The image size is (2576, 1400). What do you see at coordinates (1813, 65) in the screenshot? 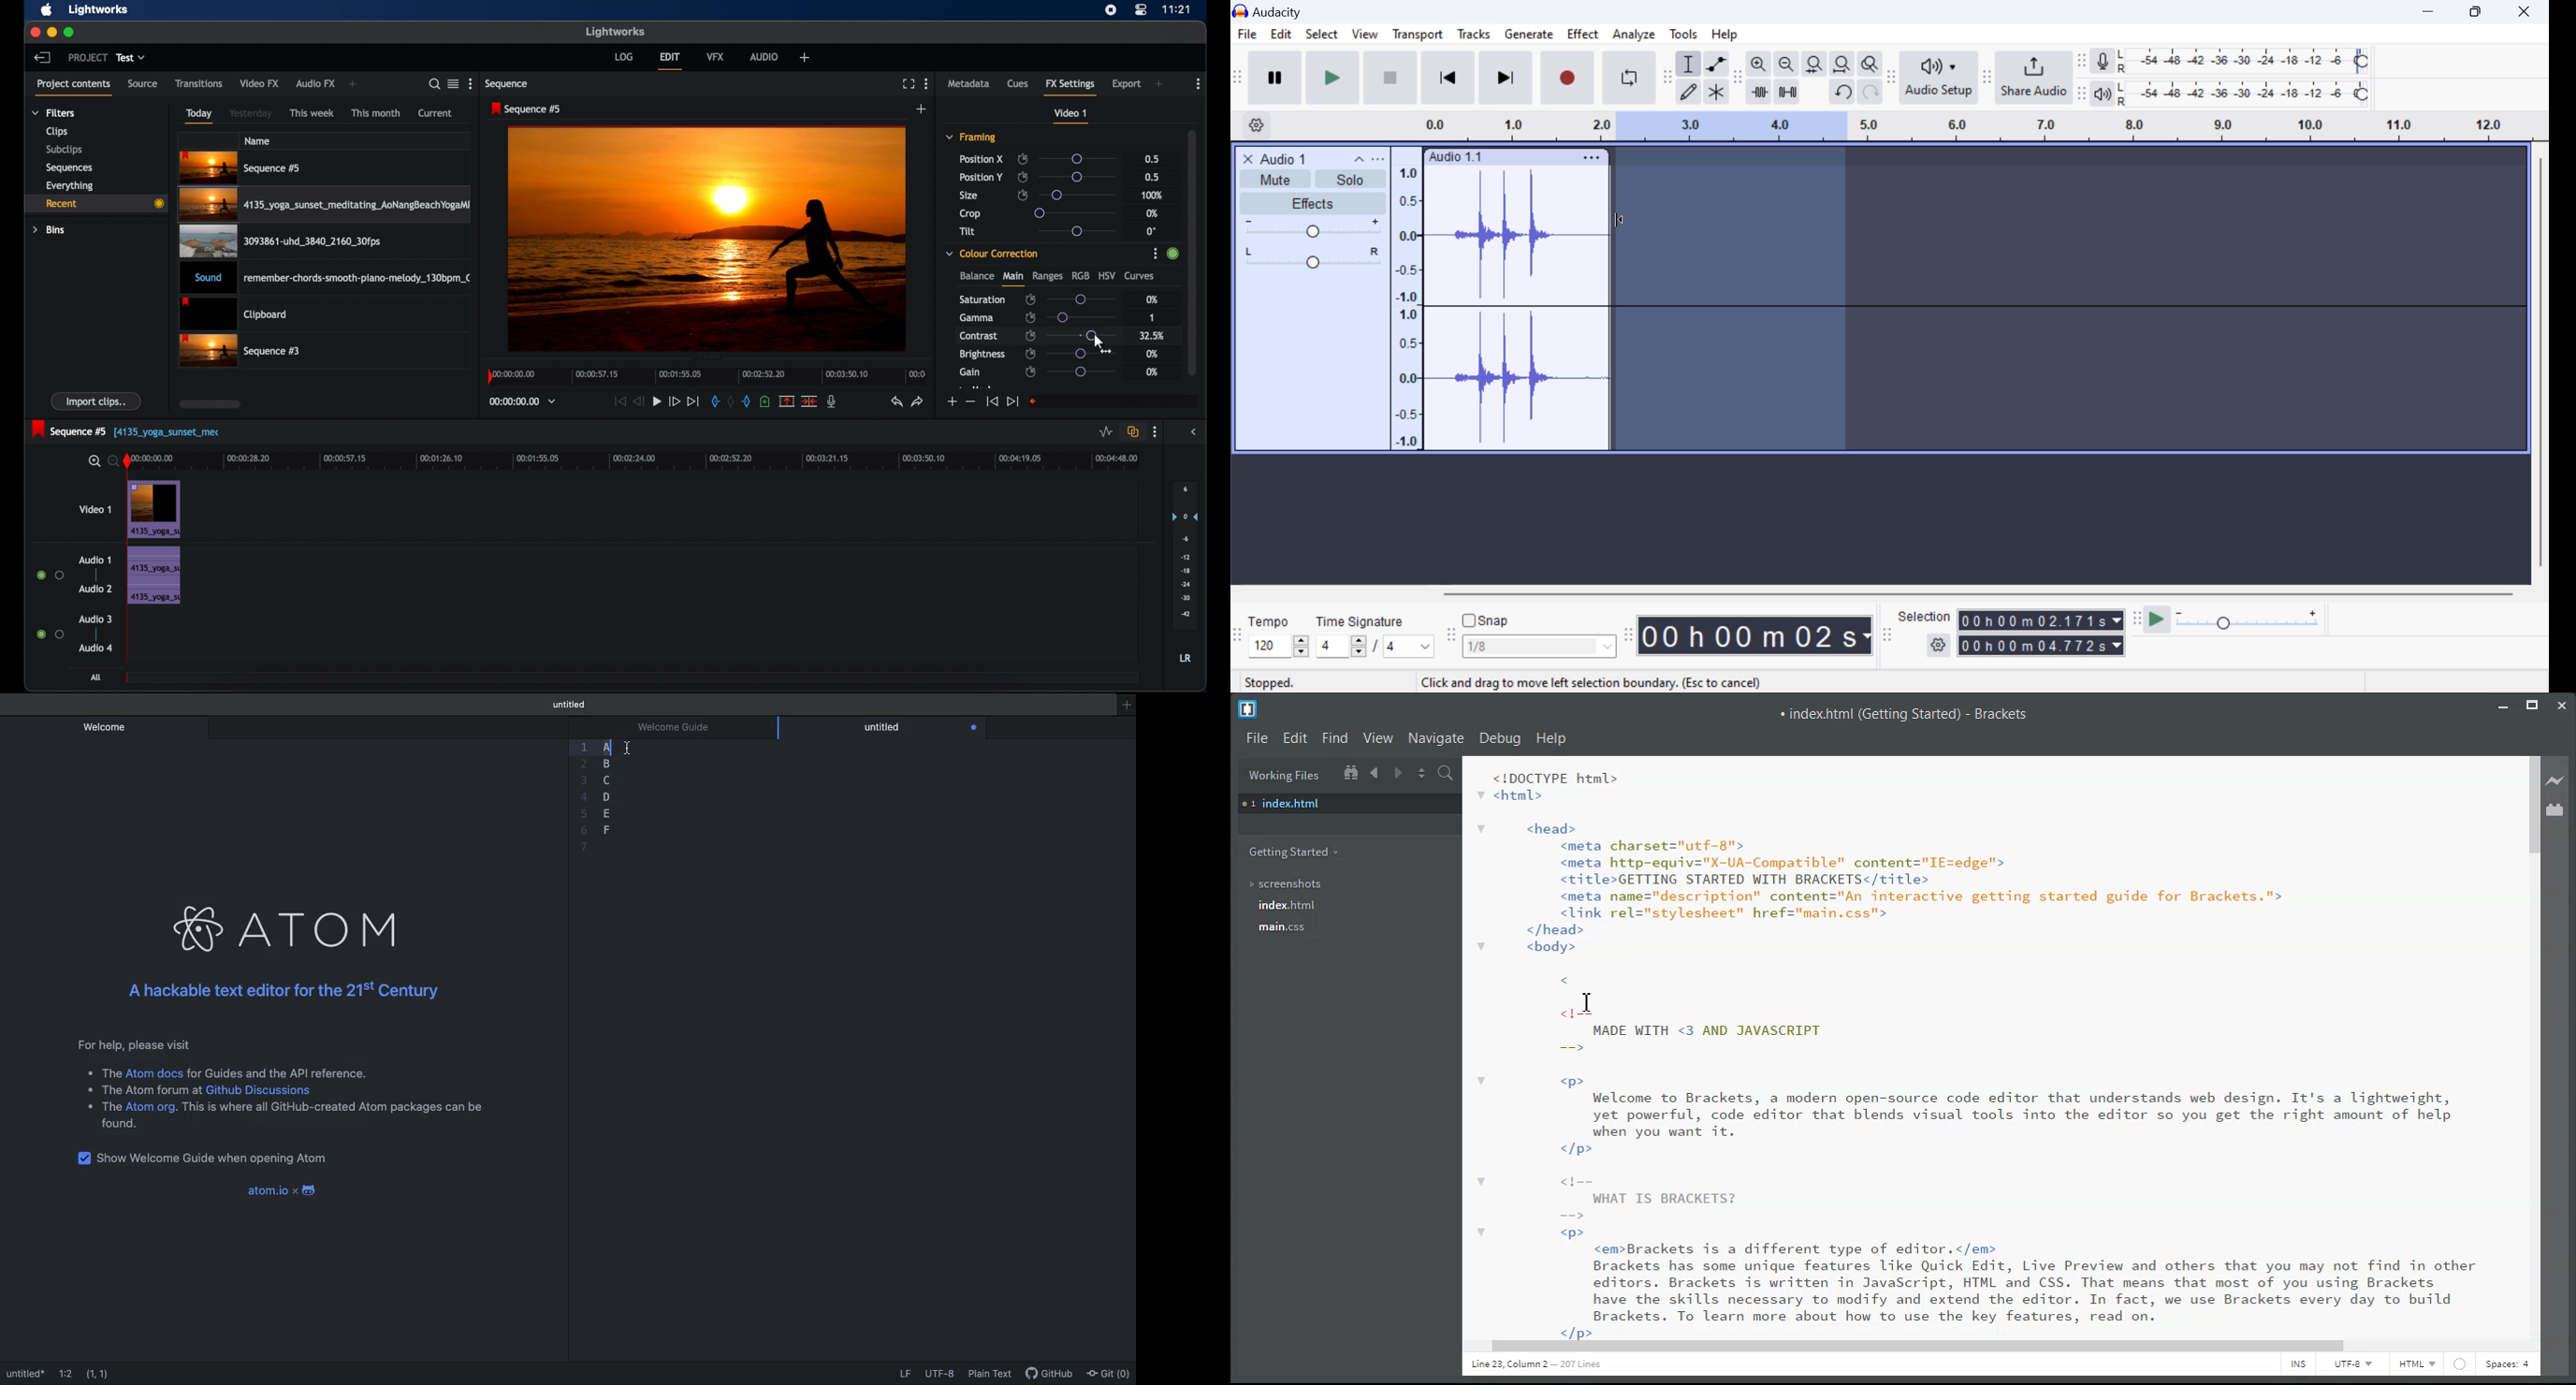
I see `fit selection to width` at bounding box center [1813, 65].